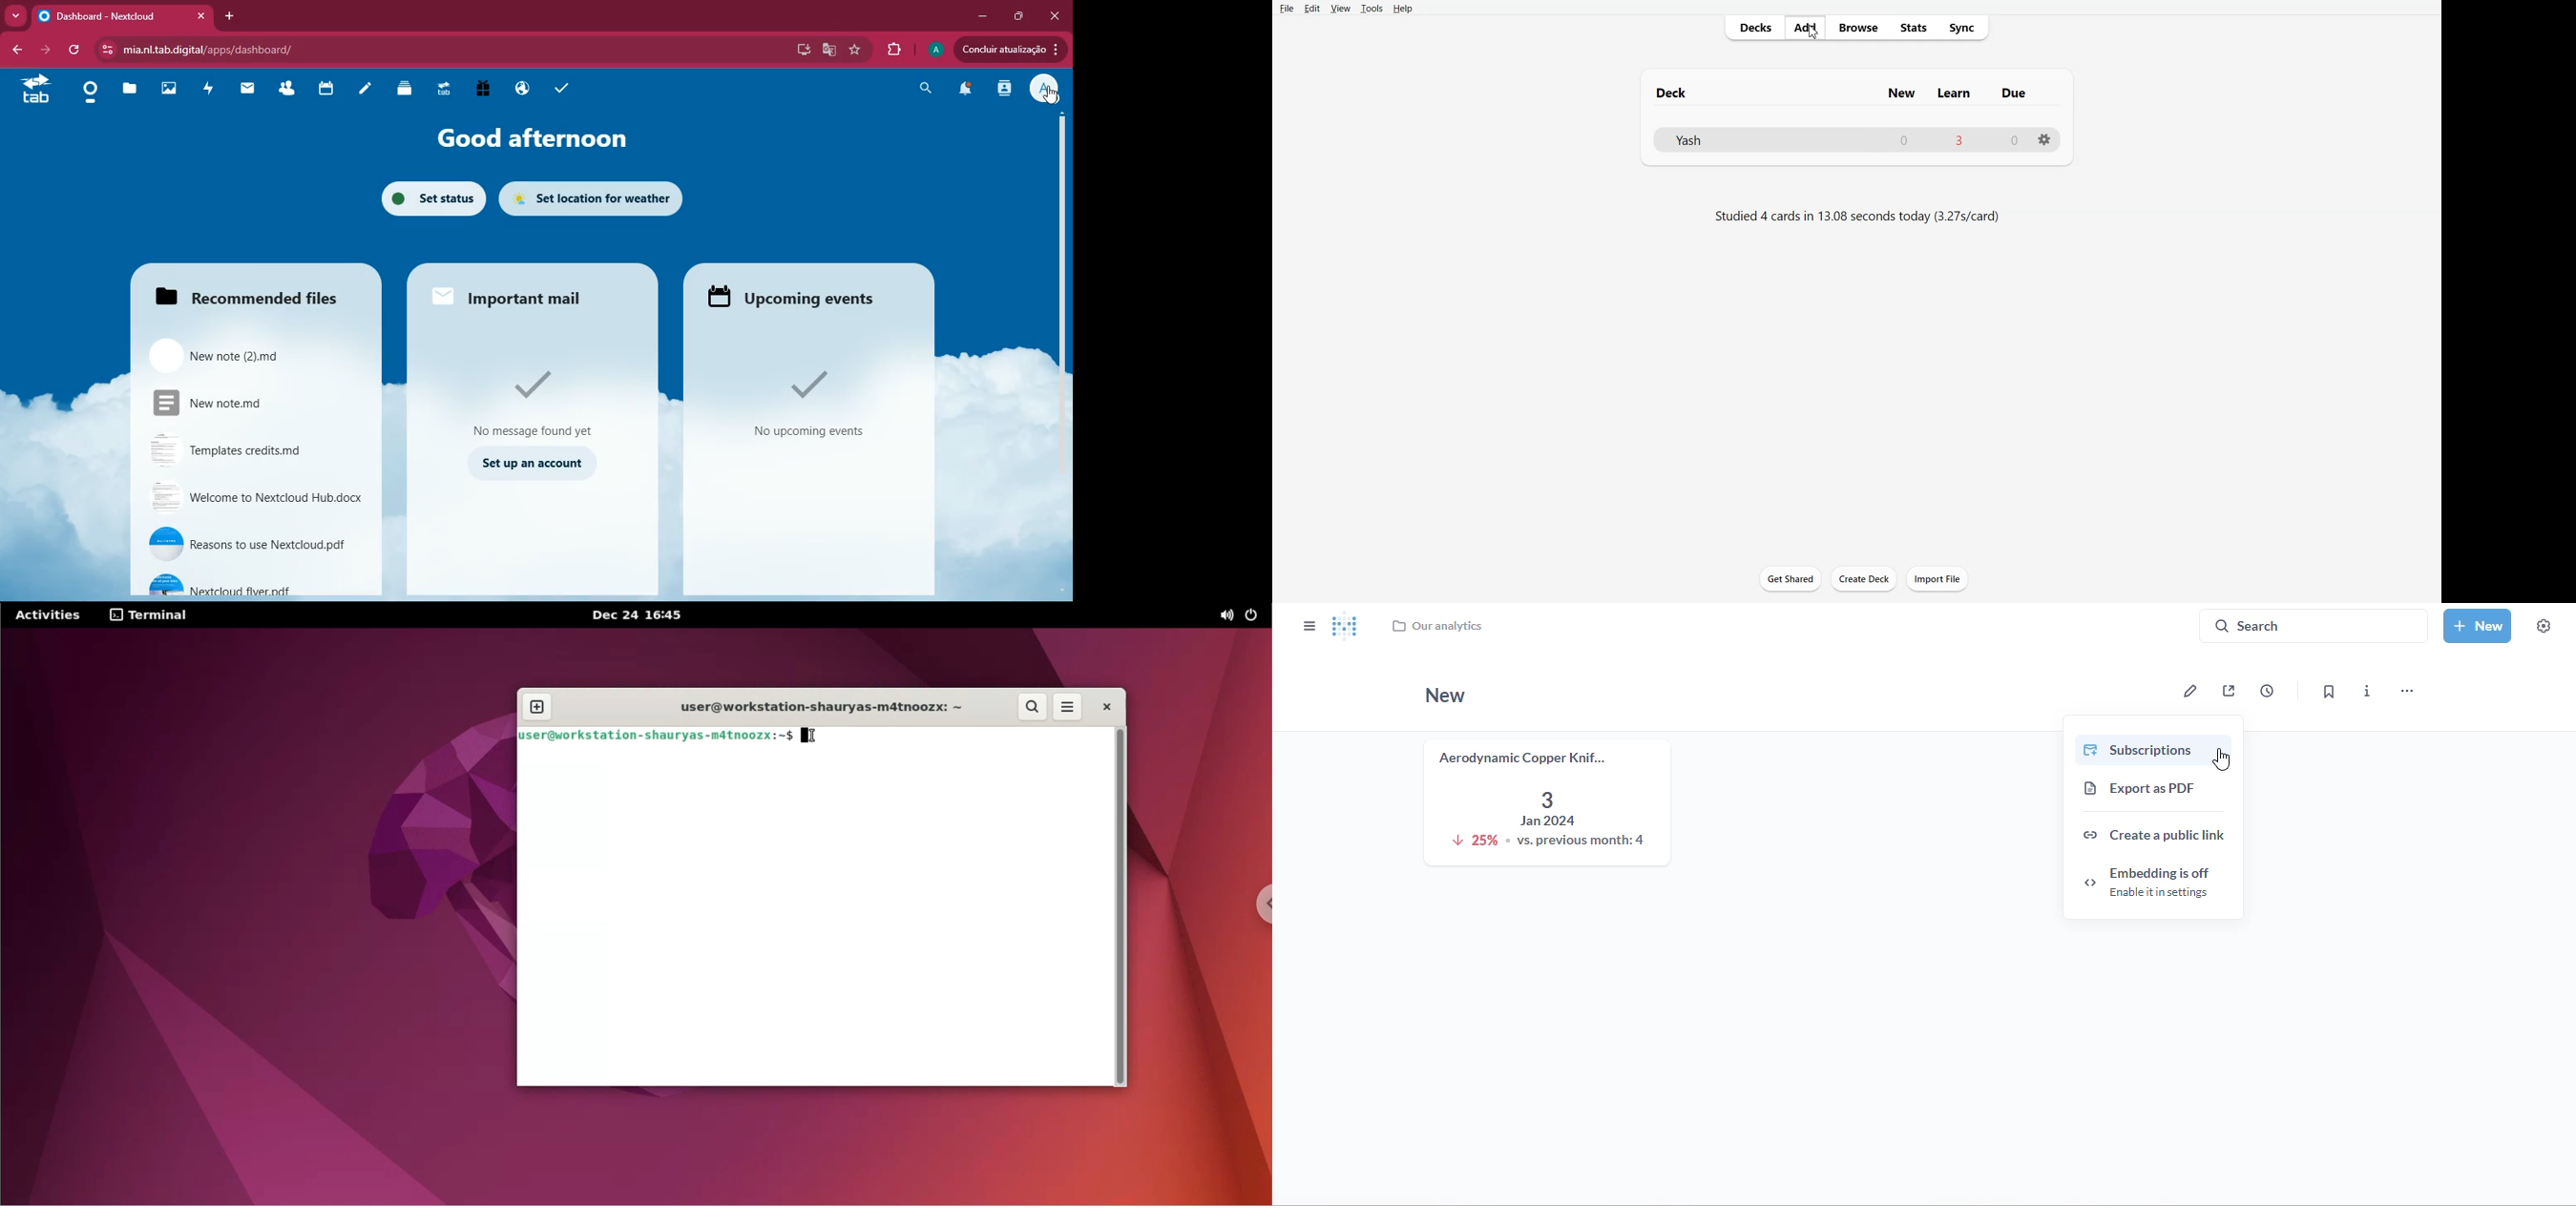  I want to click on extensions, so click(895, 49).